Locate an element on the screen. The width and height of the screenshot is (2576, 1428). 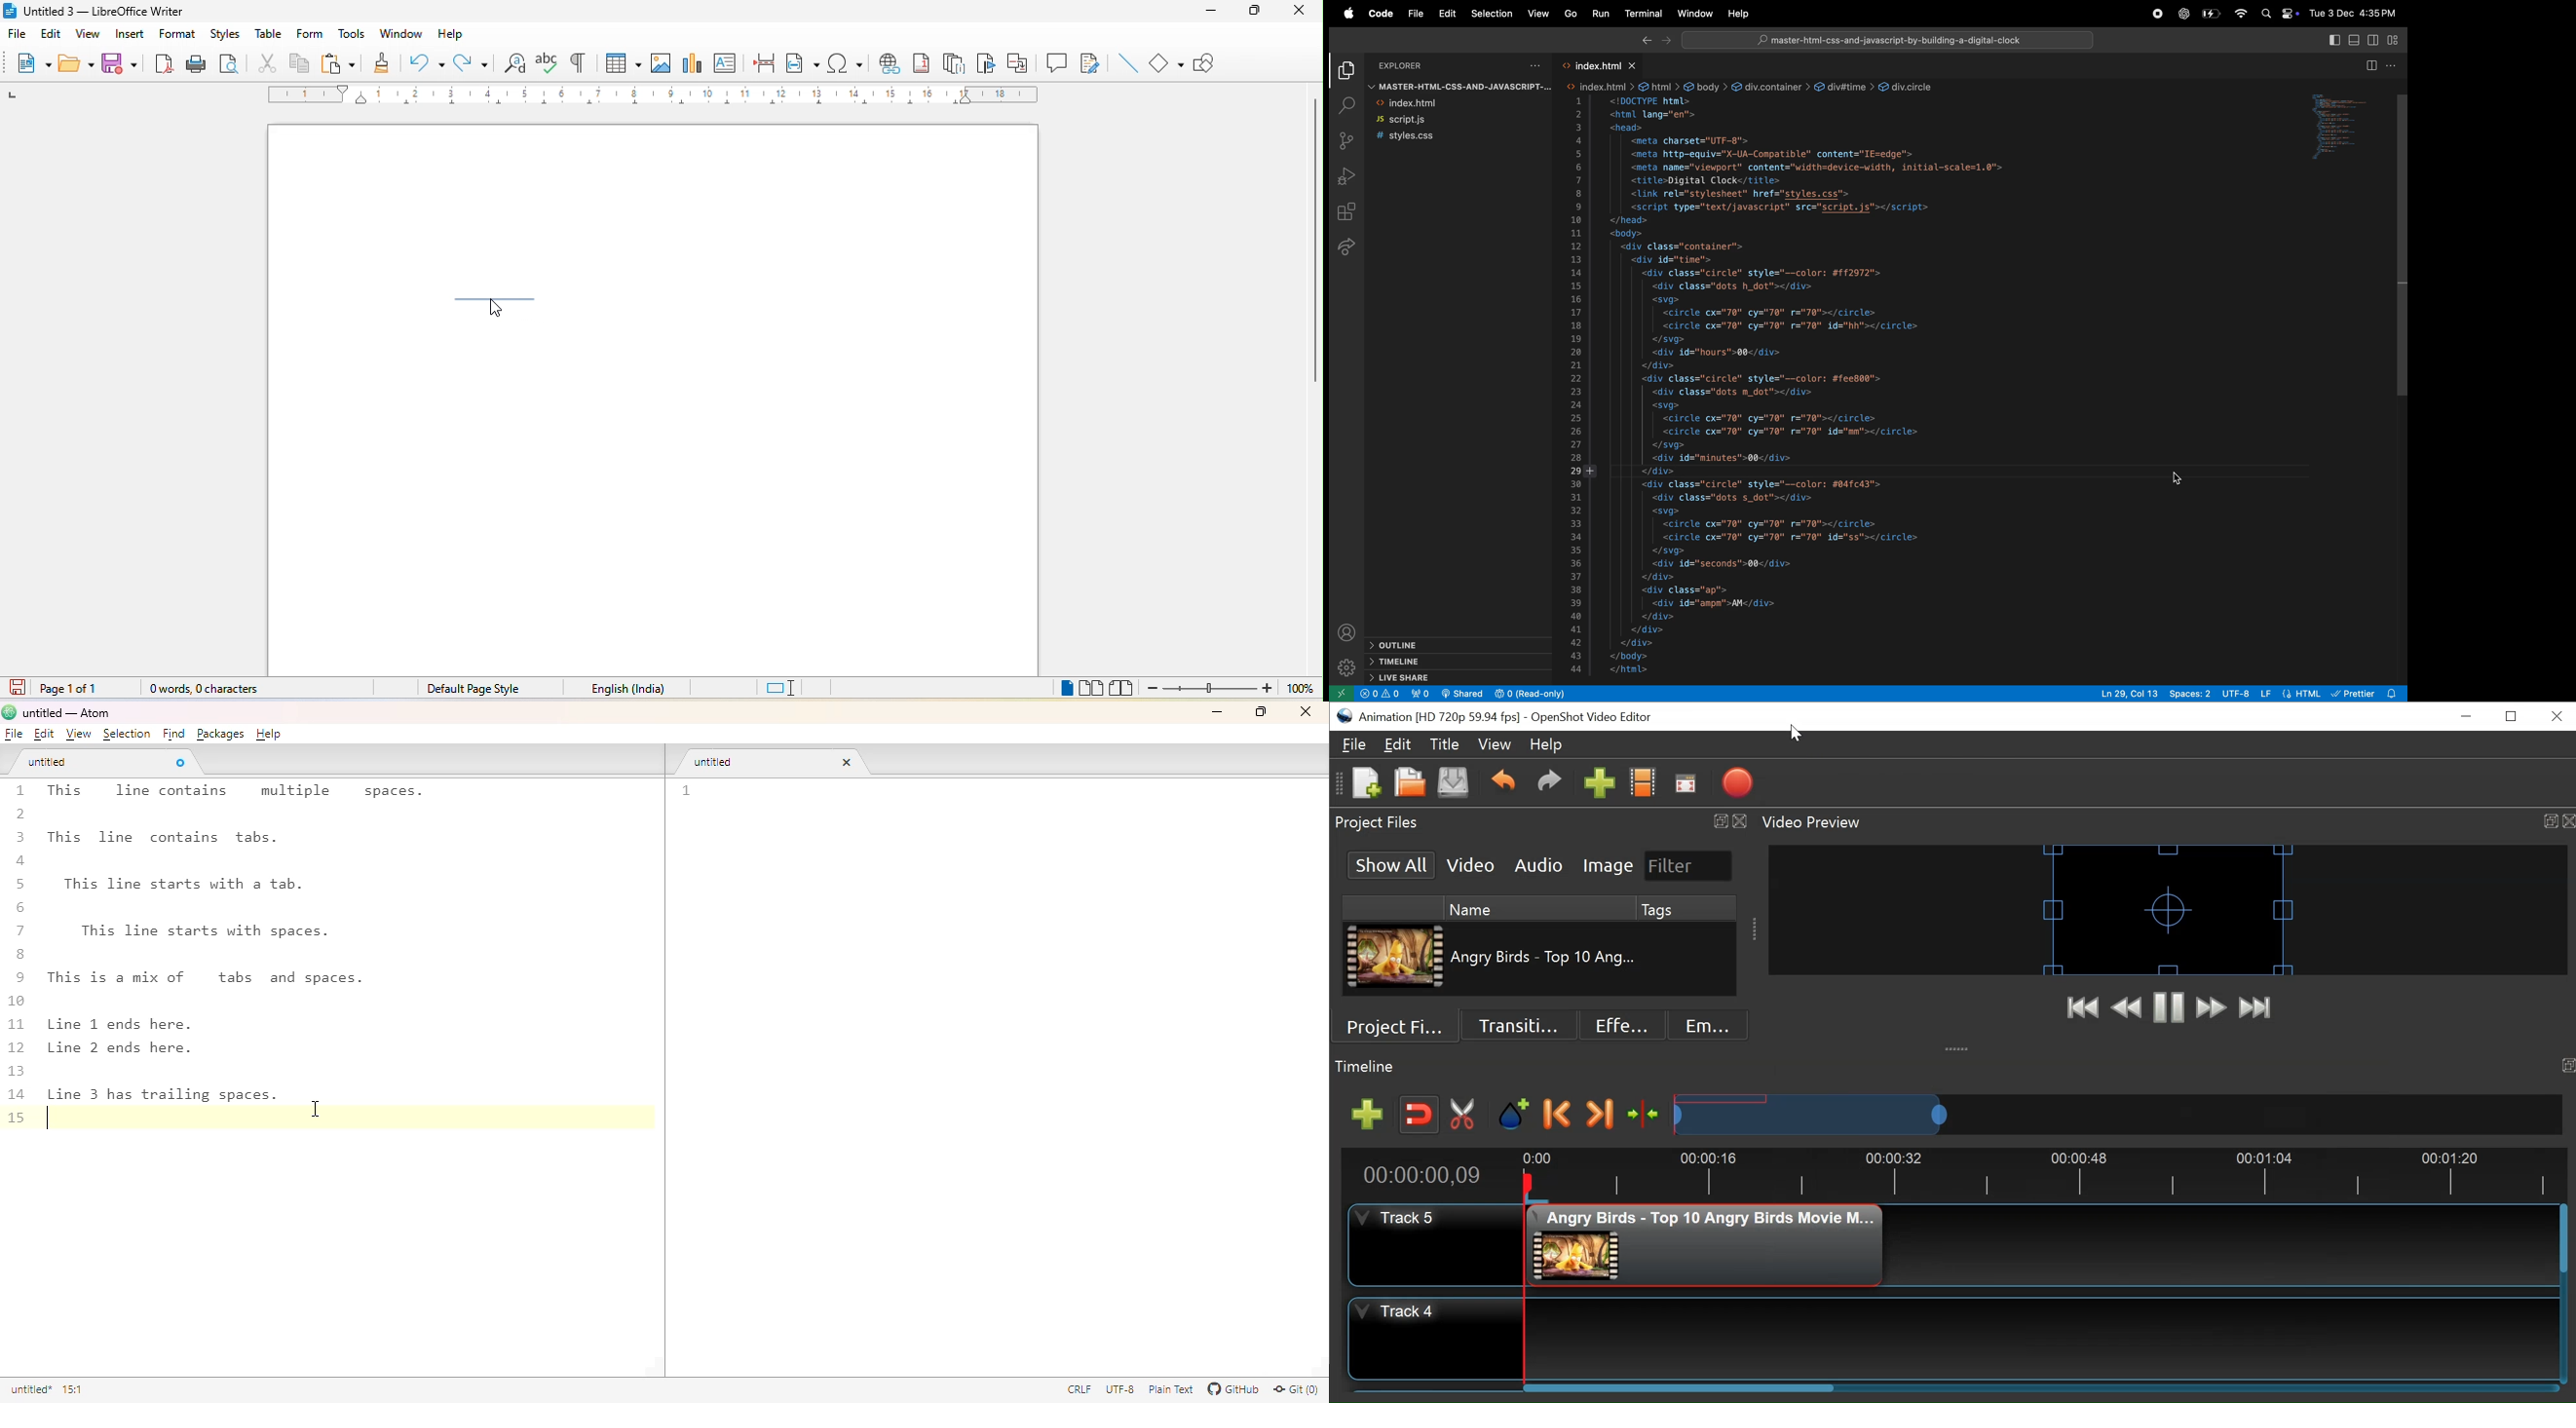
insert is located at coordinates (131, 37).